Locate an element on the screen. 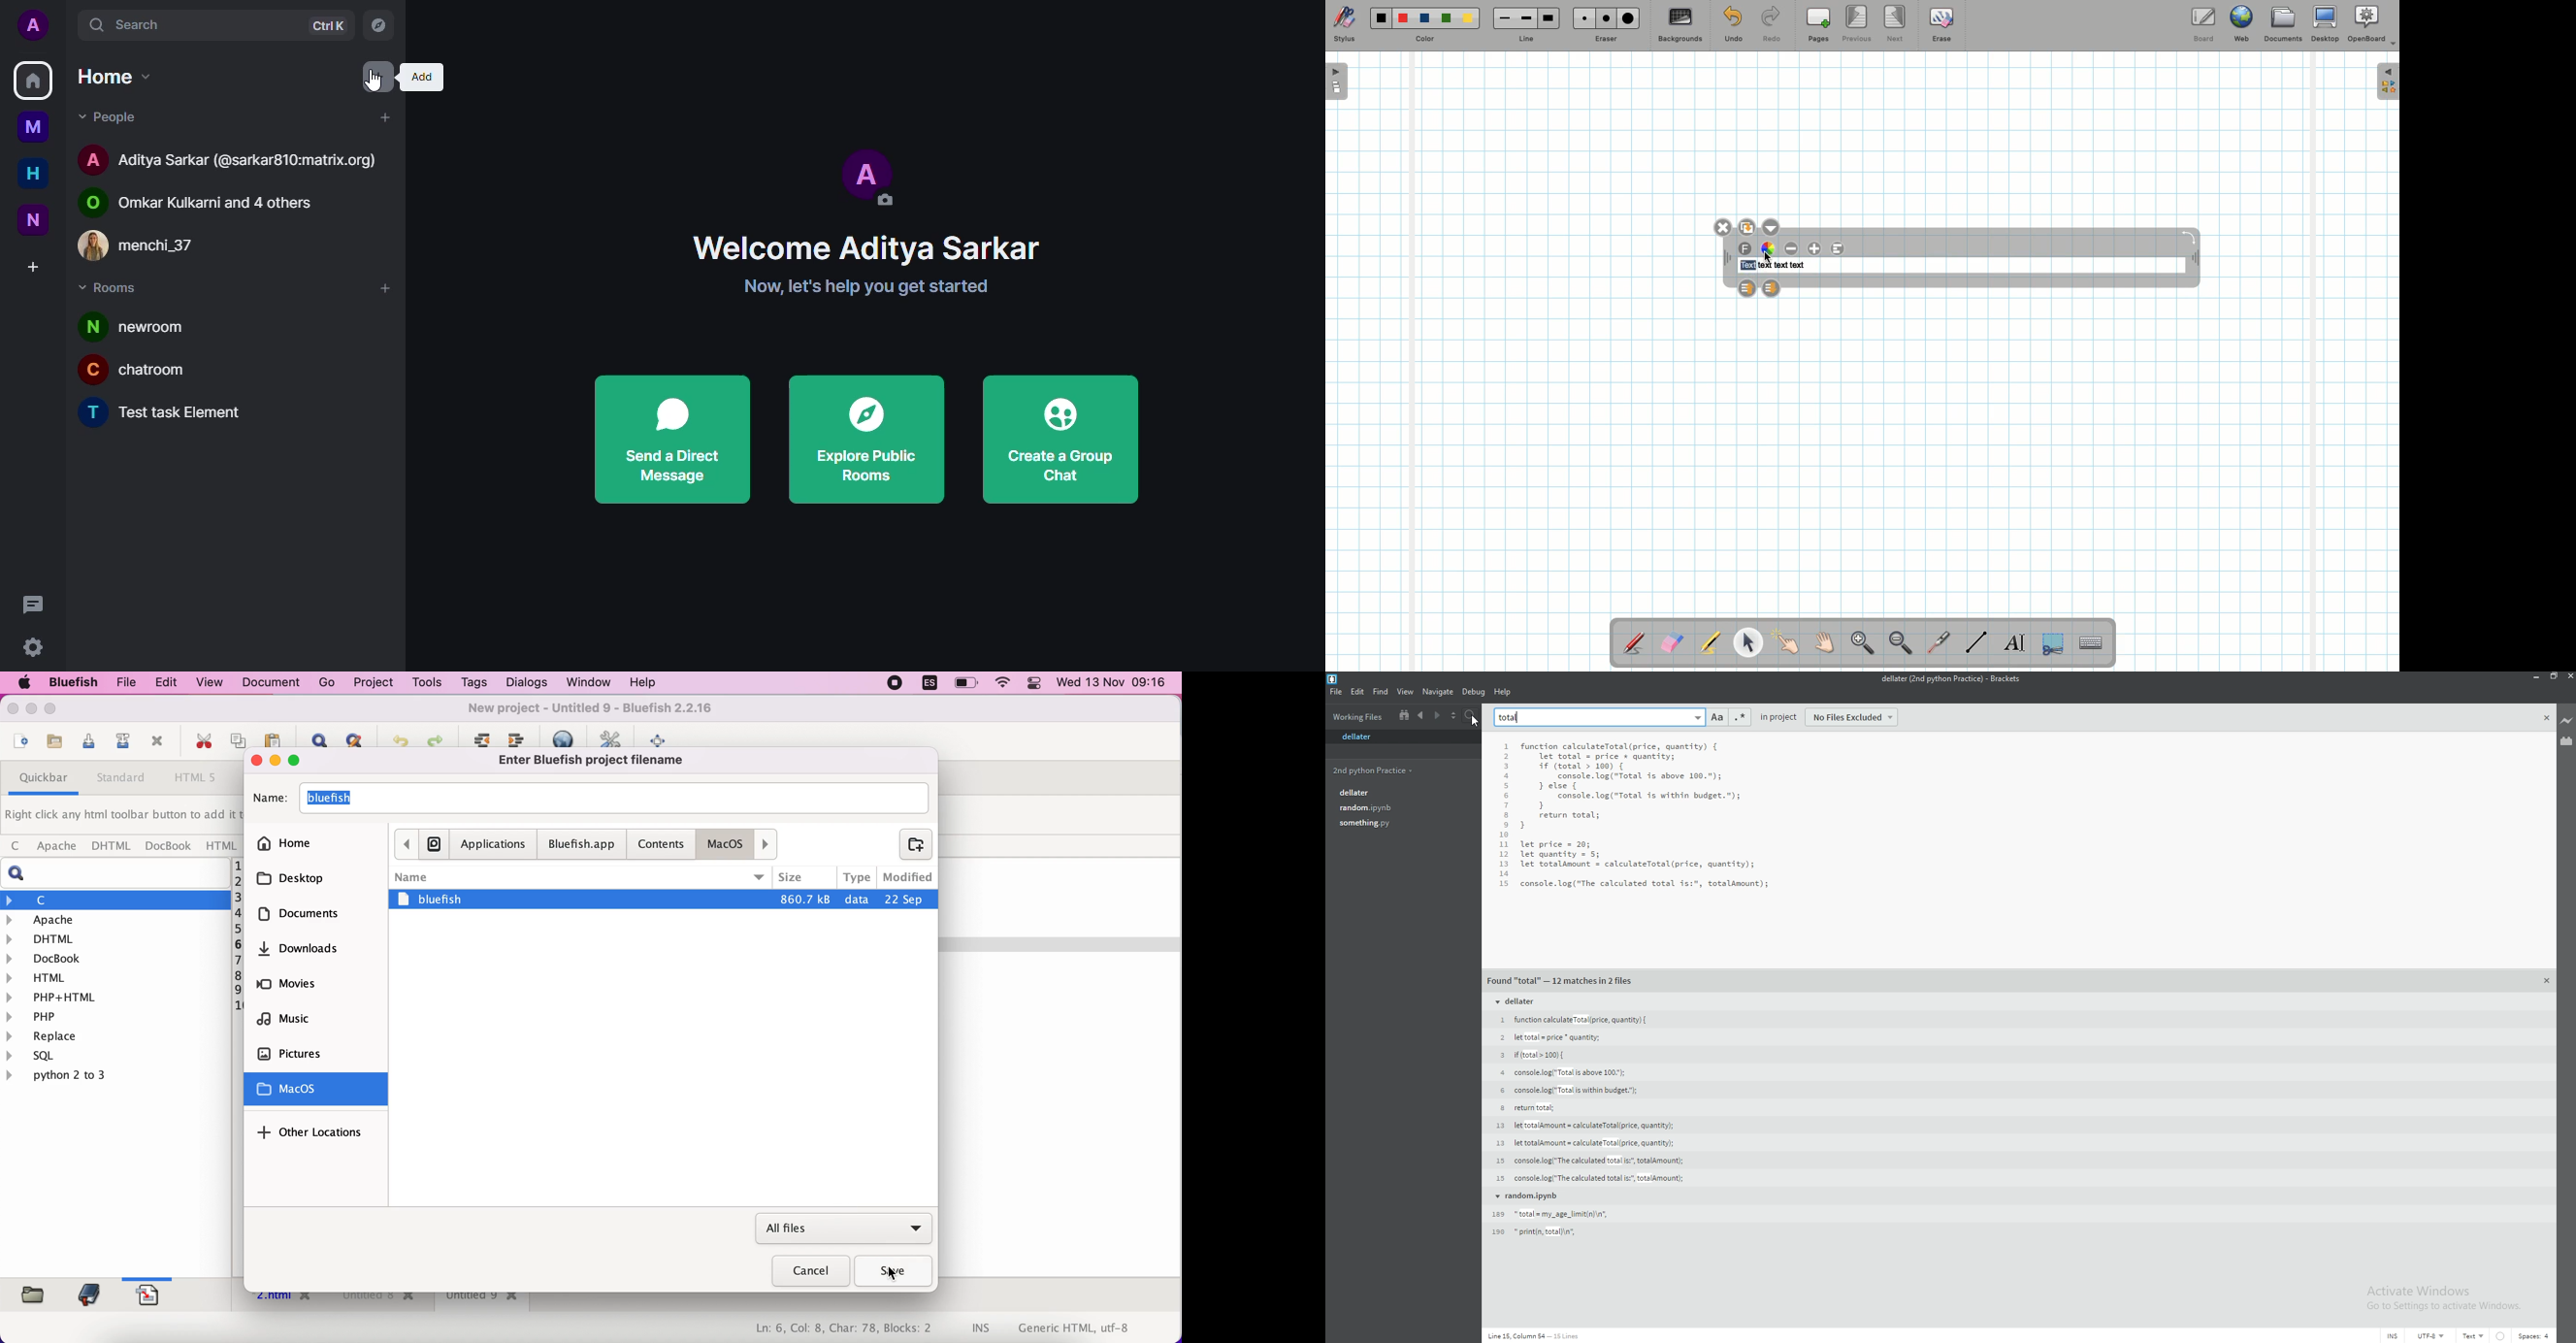 This screenshot has height=1344, width=2576. dellater (2nd python practice) - brackets is located at coordinates (1949, 679).